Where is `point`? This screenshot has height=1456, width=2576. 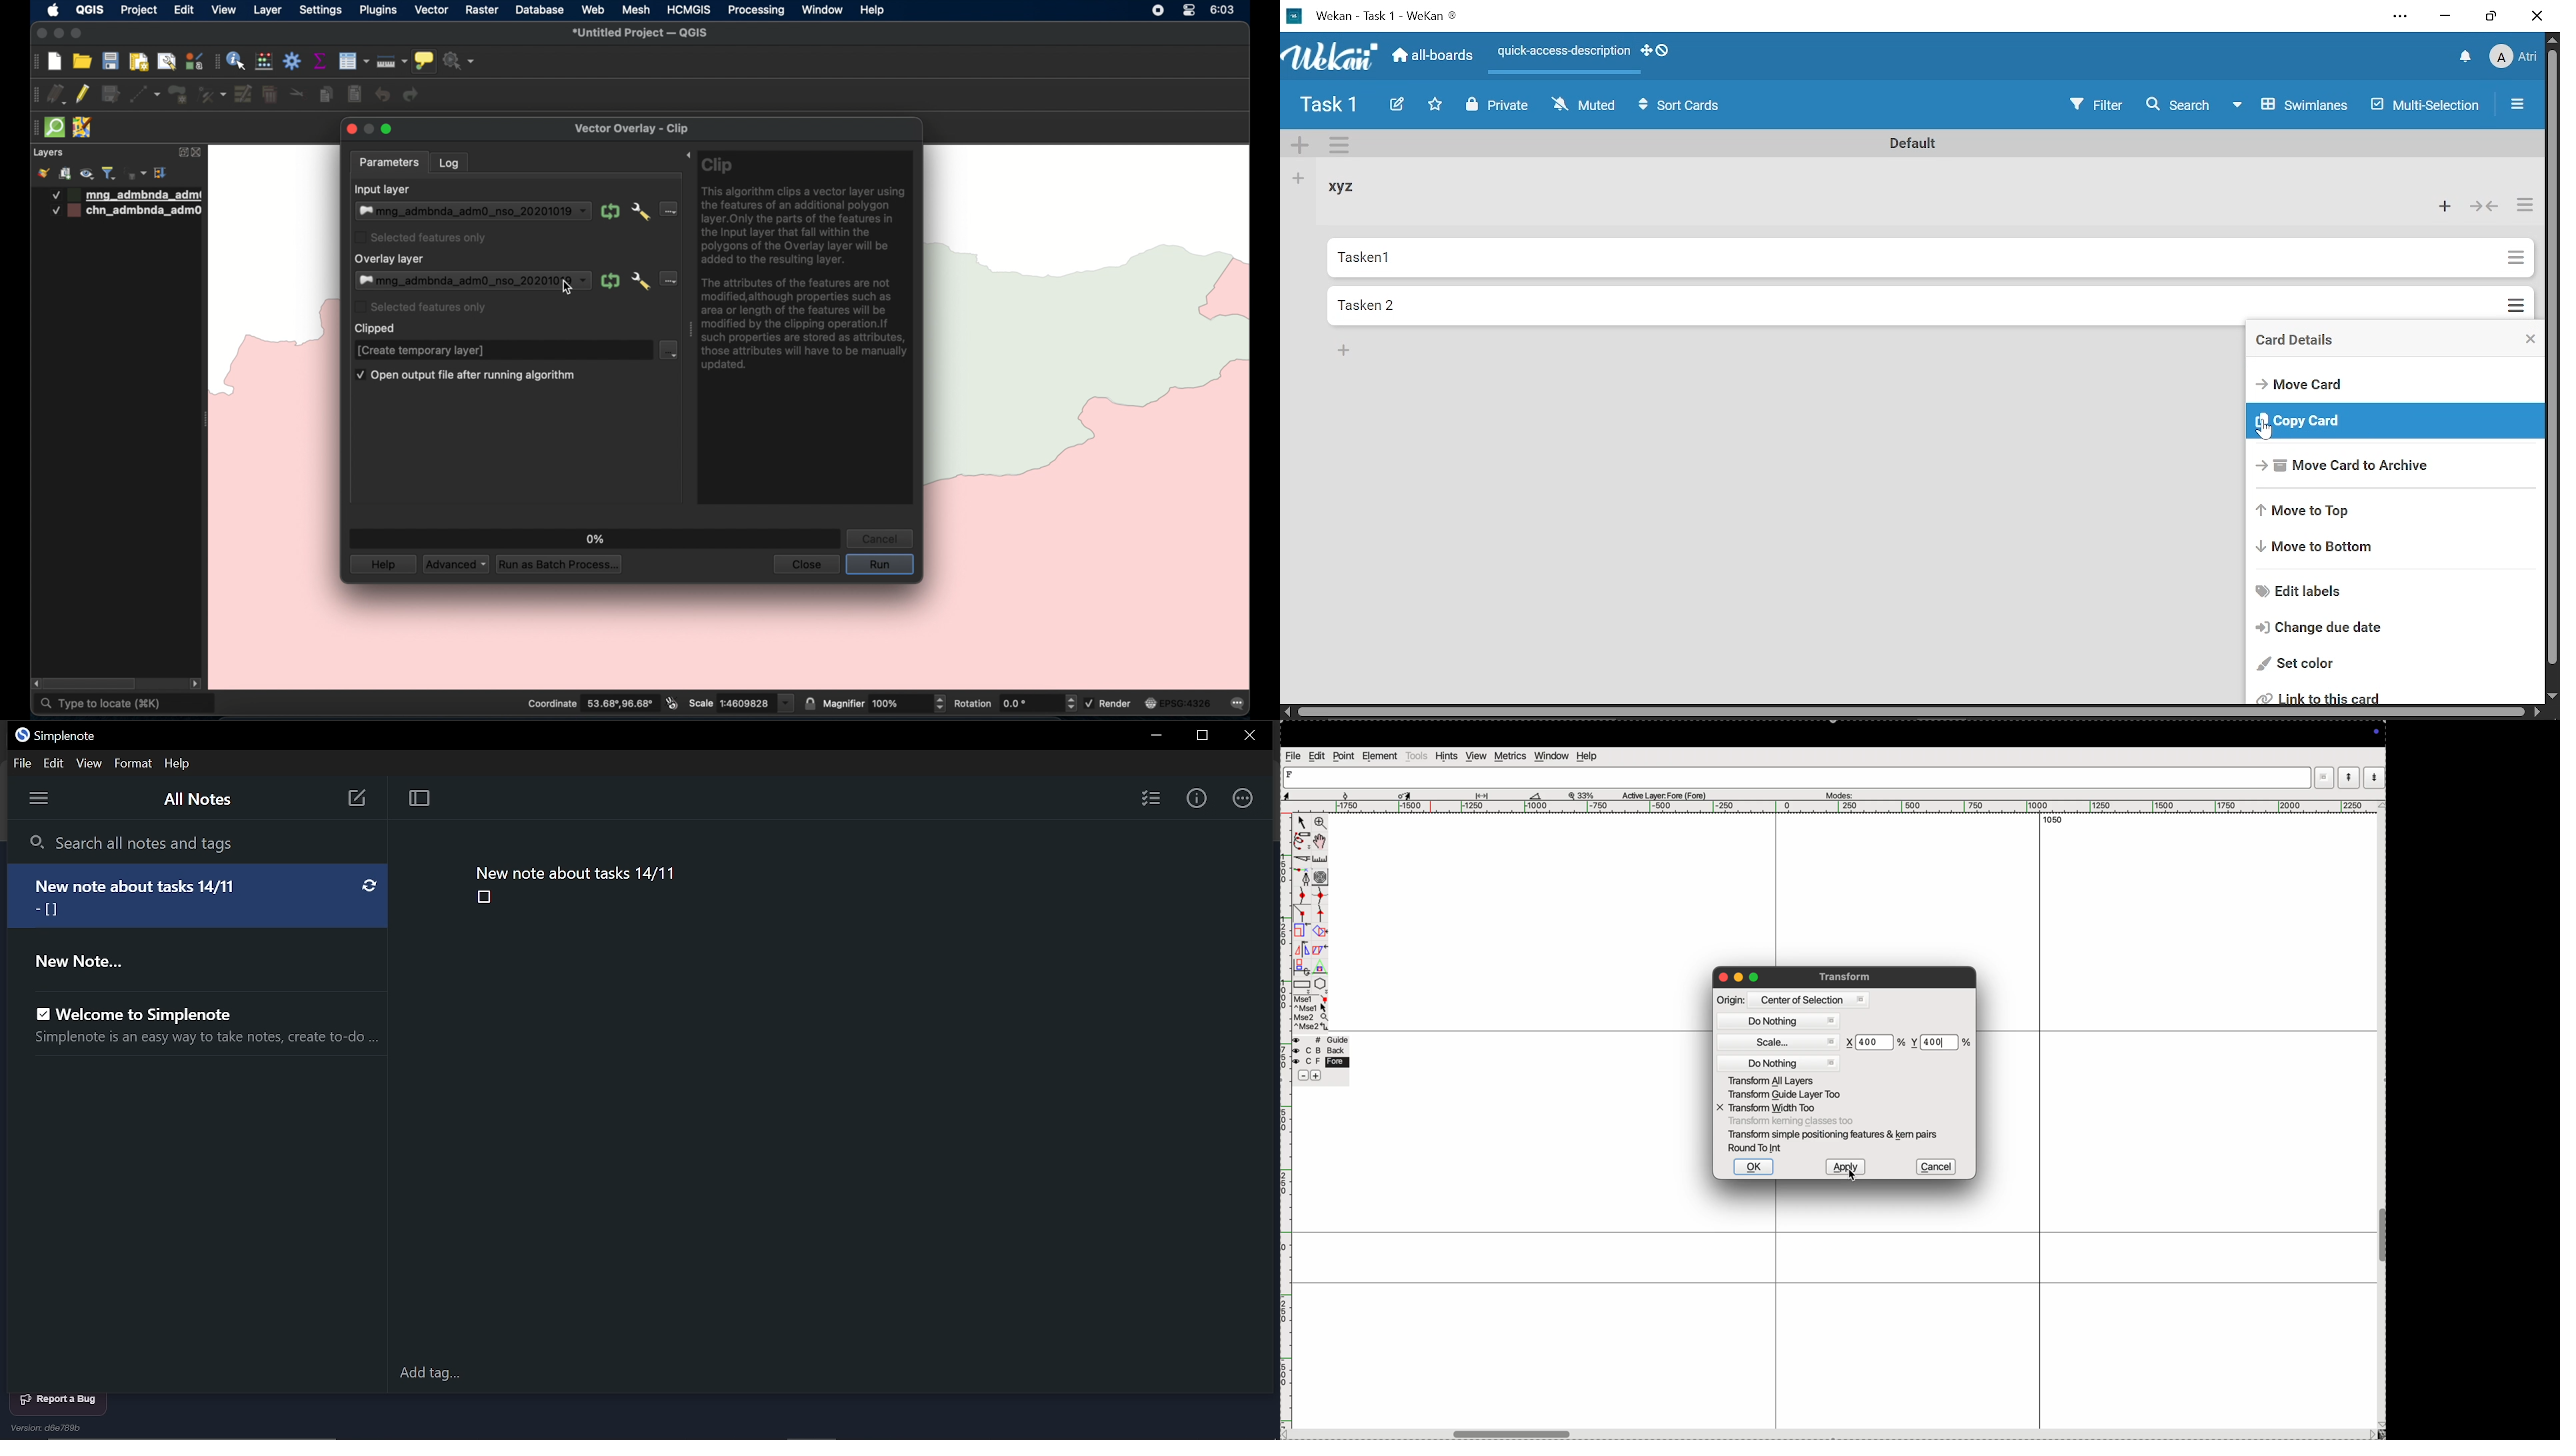 point is located at coordinates (1343, 757).